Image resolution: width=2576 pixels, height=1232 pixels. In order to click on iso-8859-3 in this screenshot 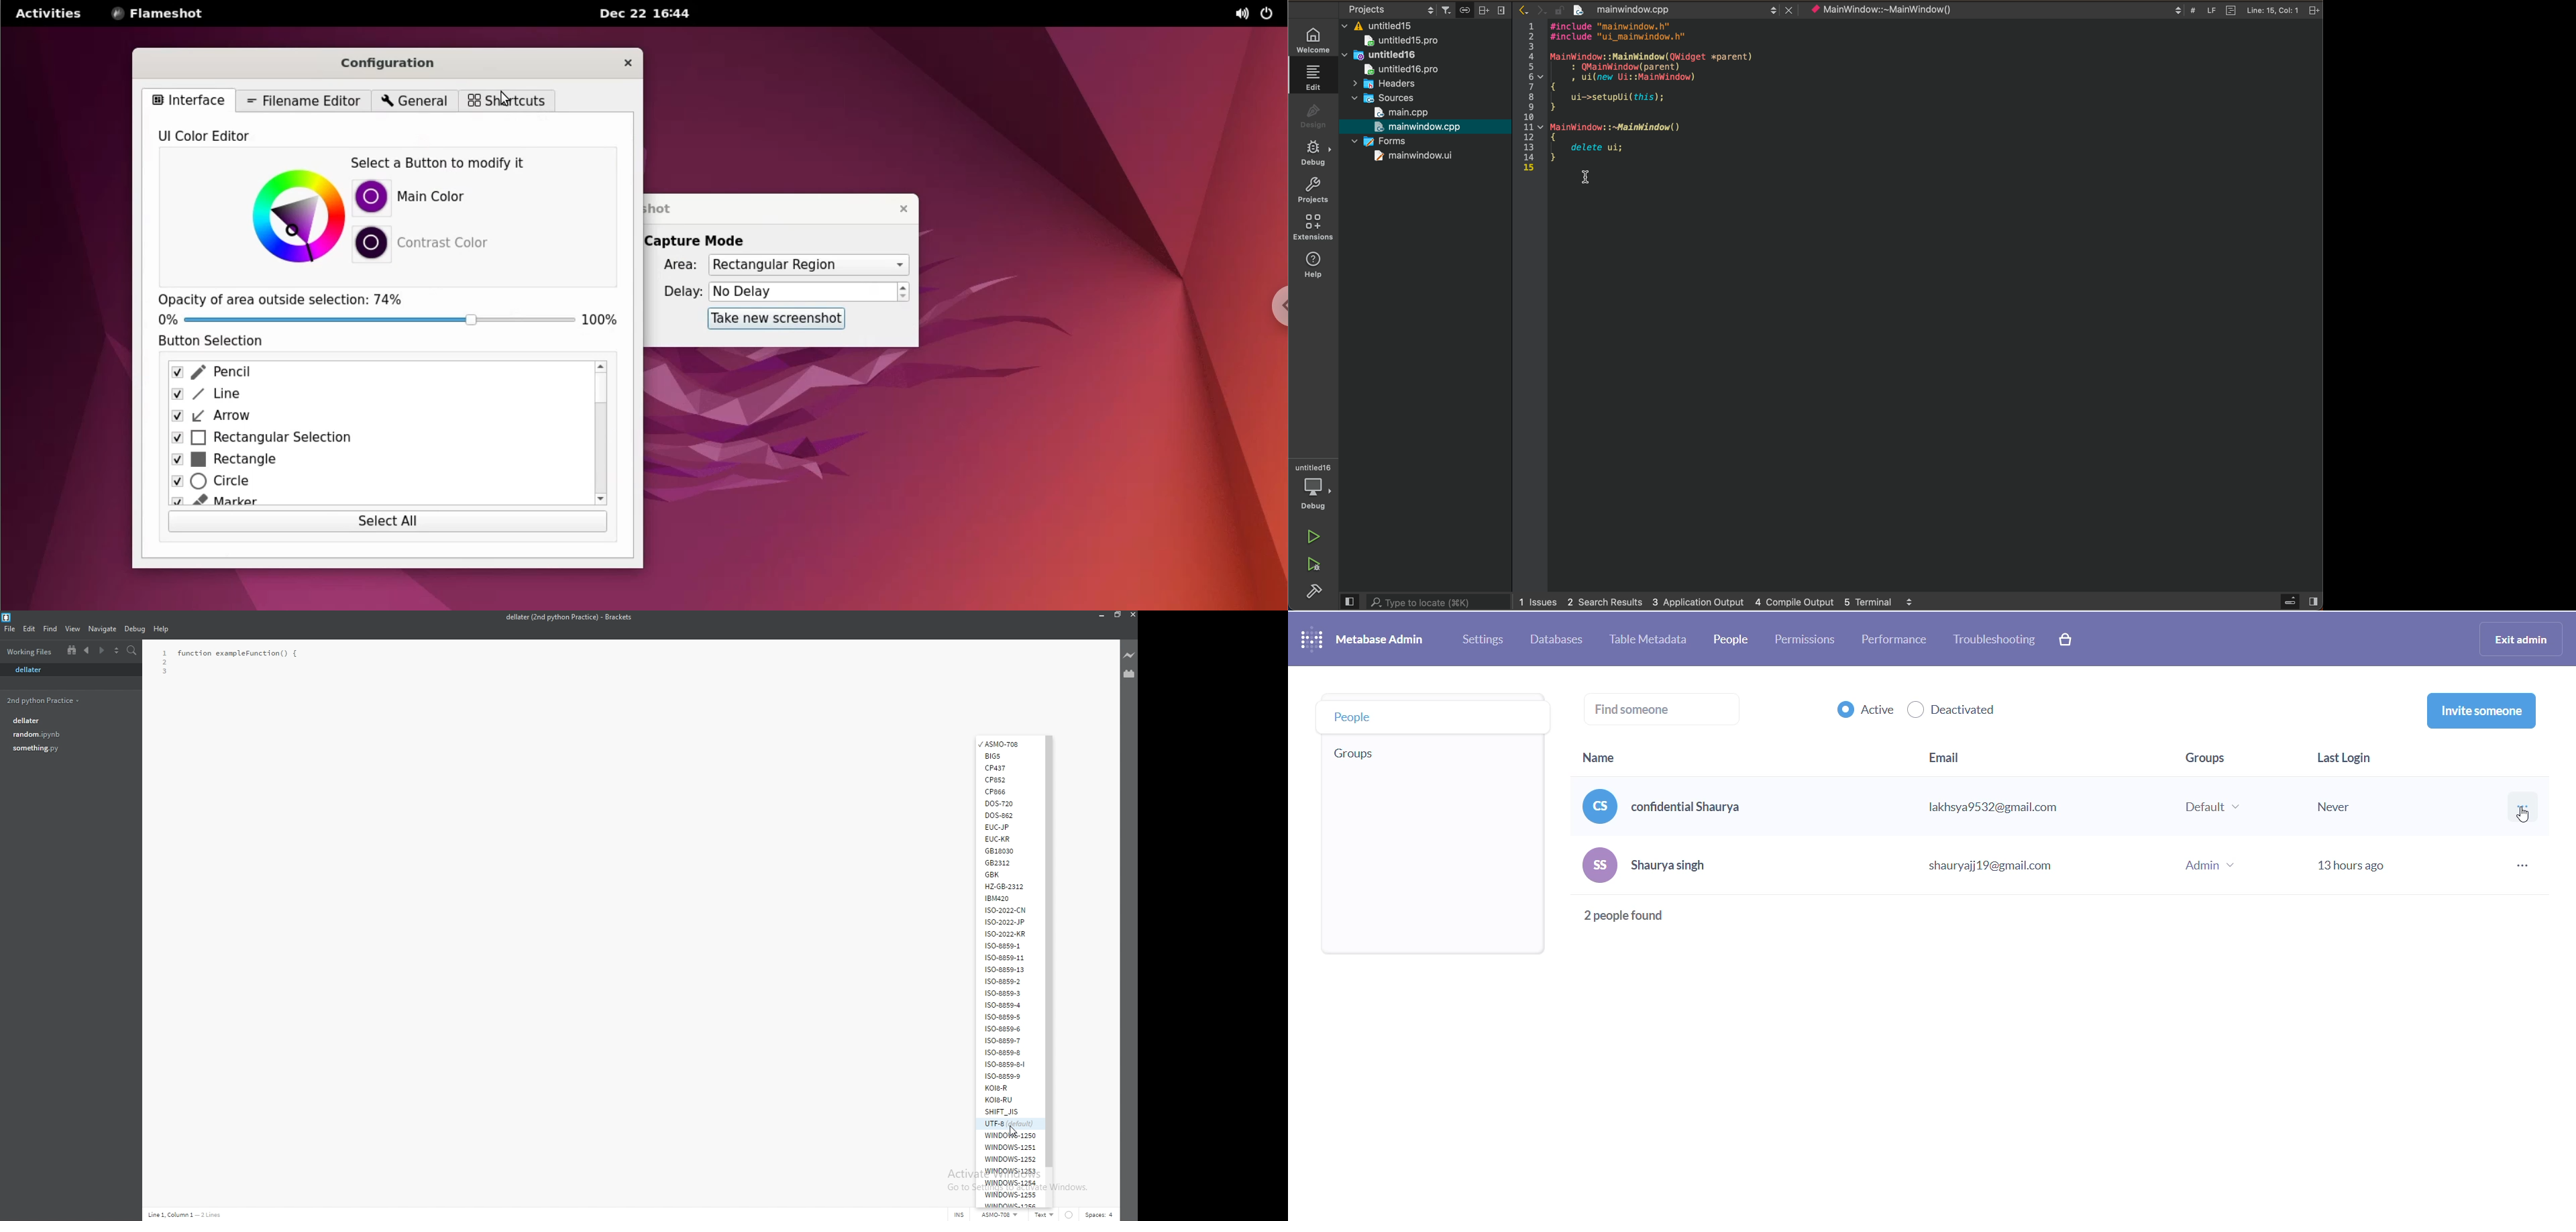, I will do `click(1006, 993)`.